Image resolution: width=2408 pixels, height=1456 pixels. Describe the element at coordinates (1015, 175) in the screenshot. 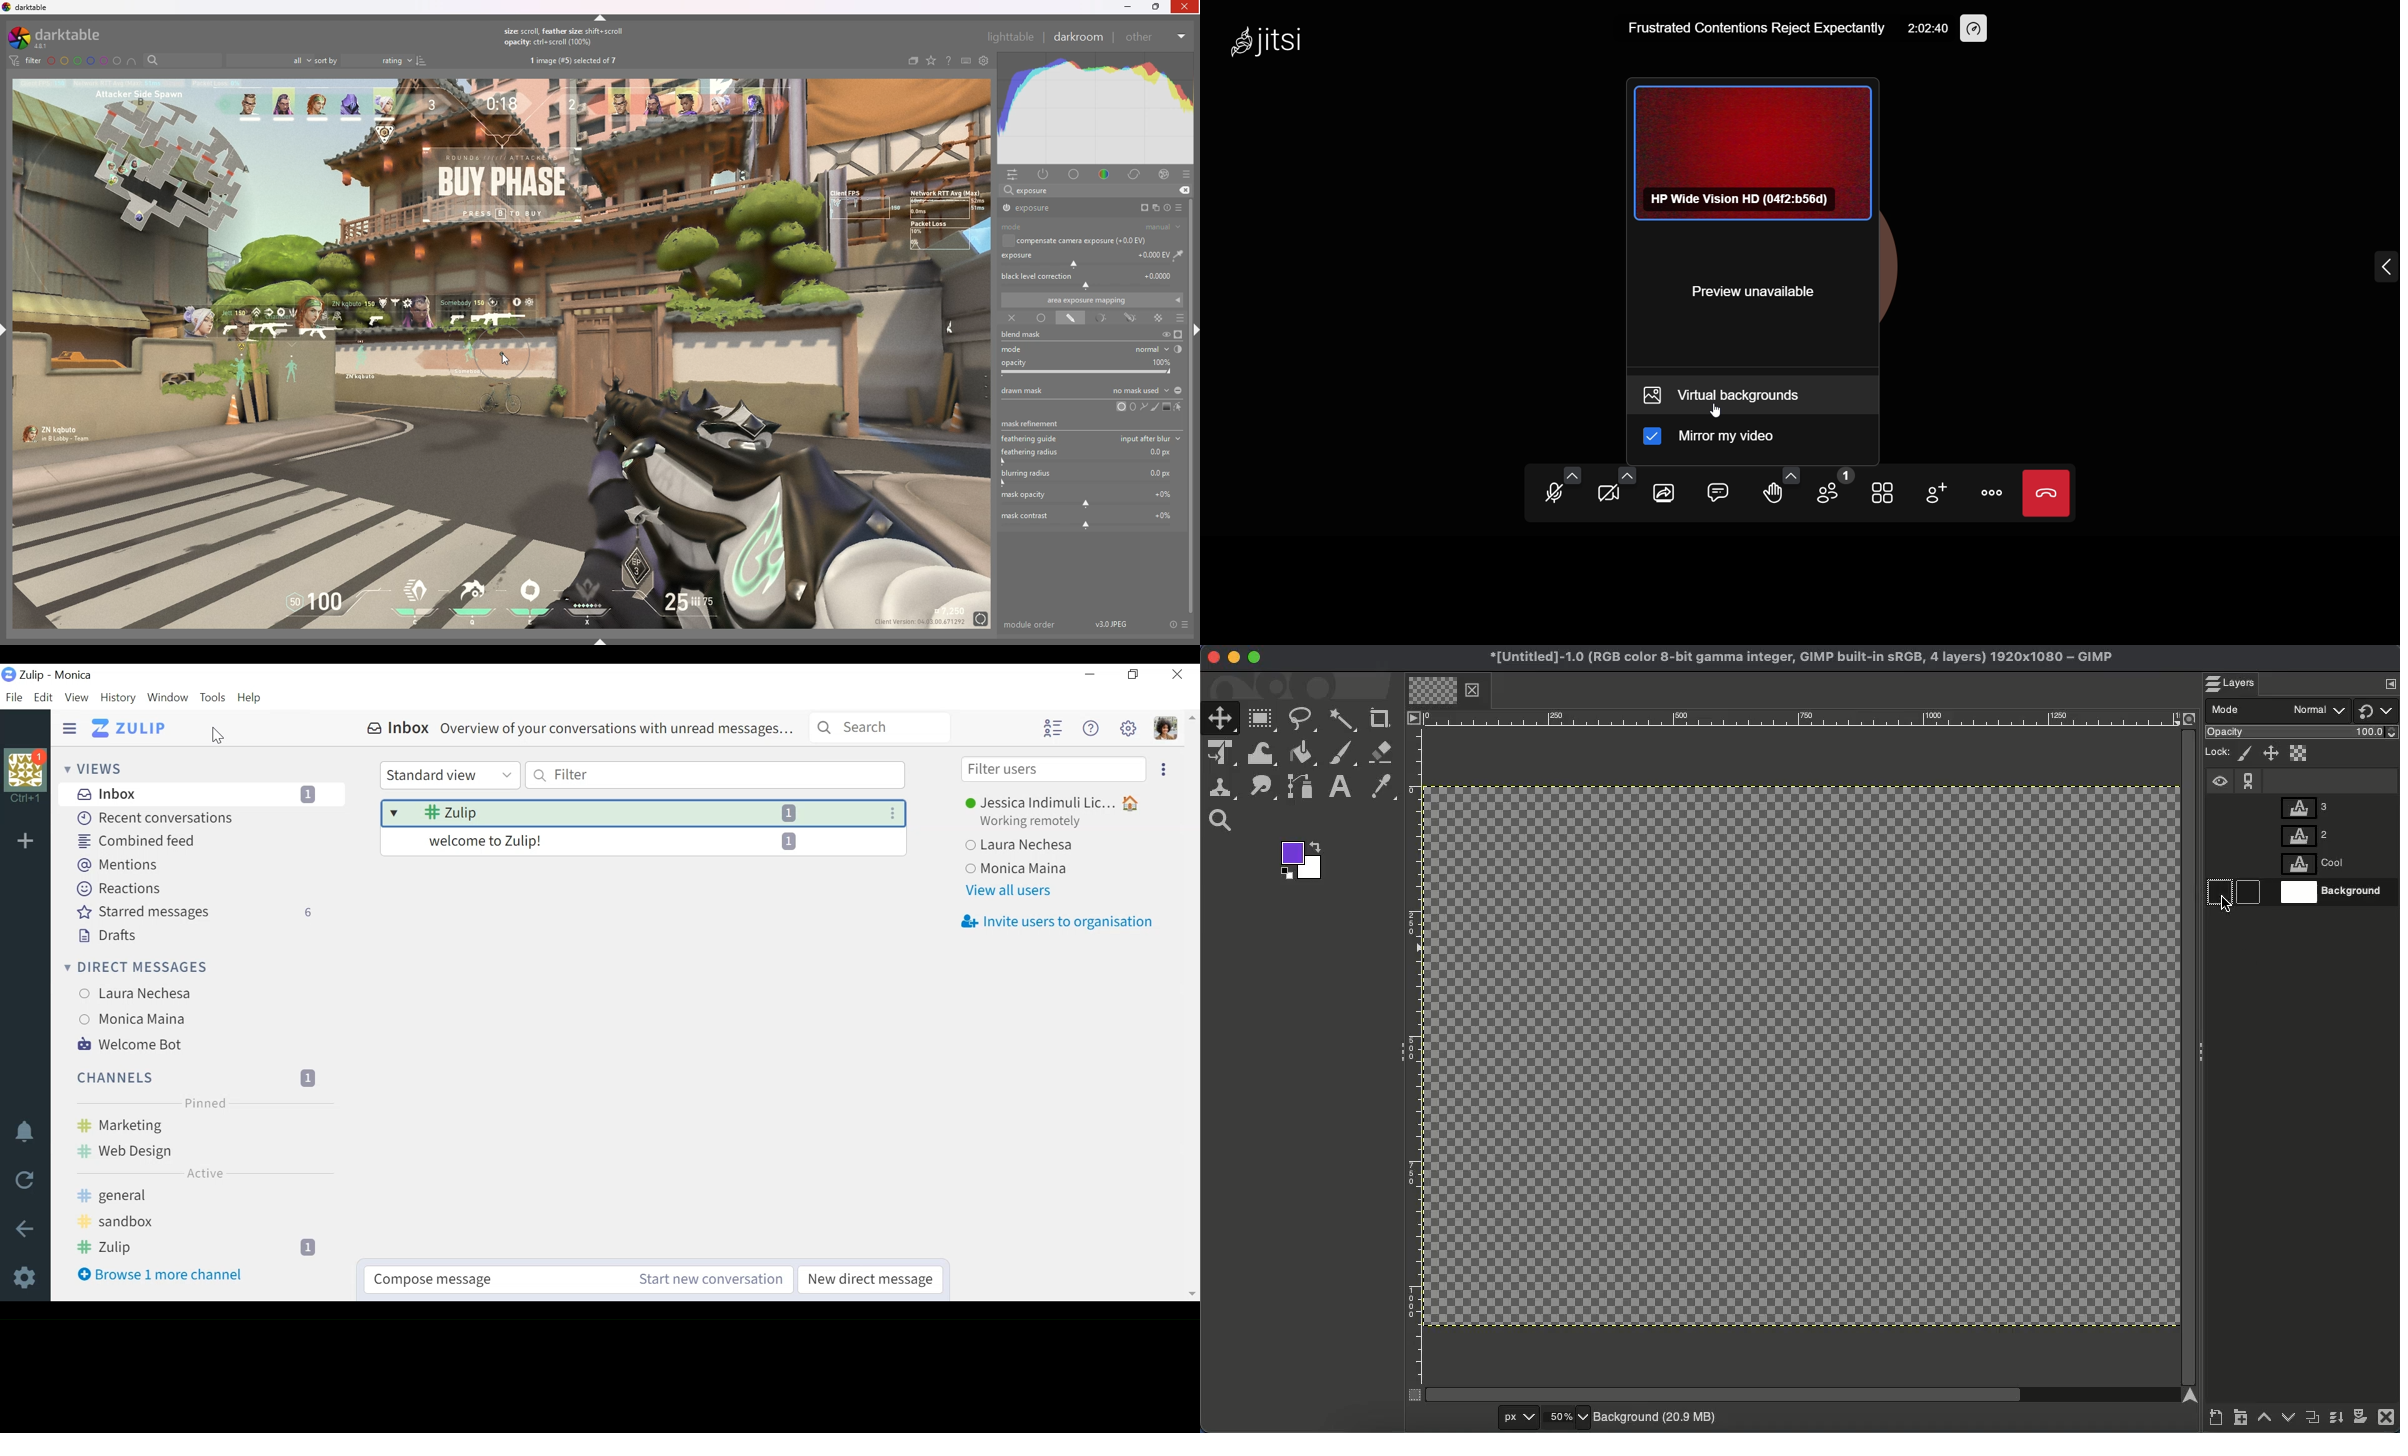

I see `quick access panel` at that location.